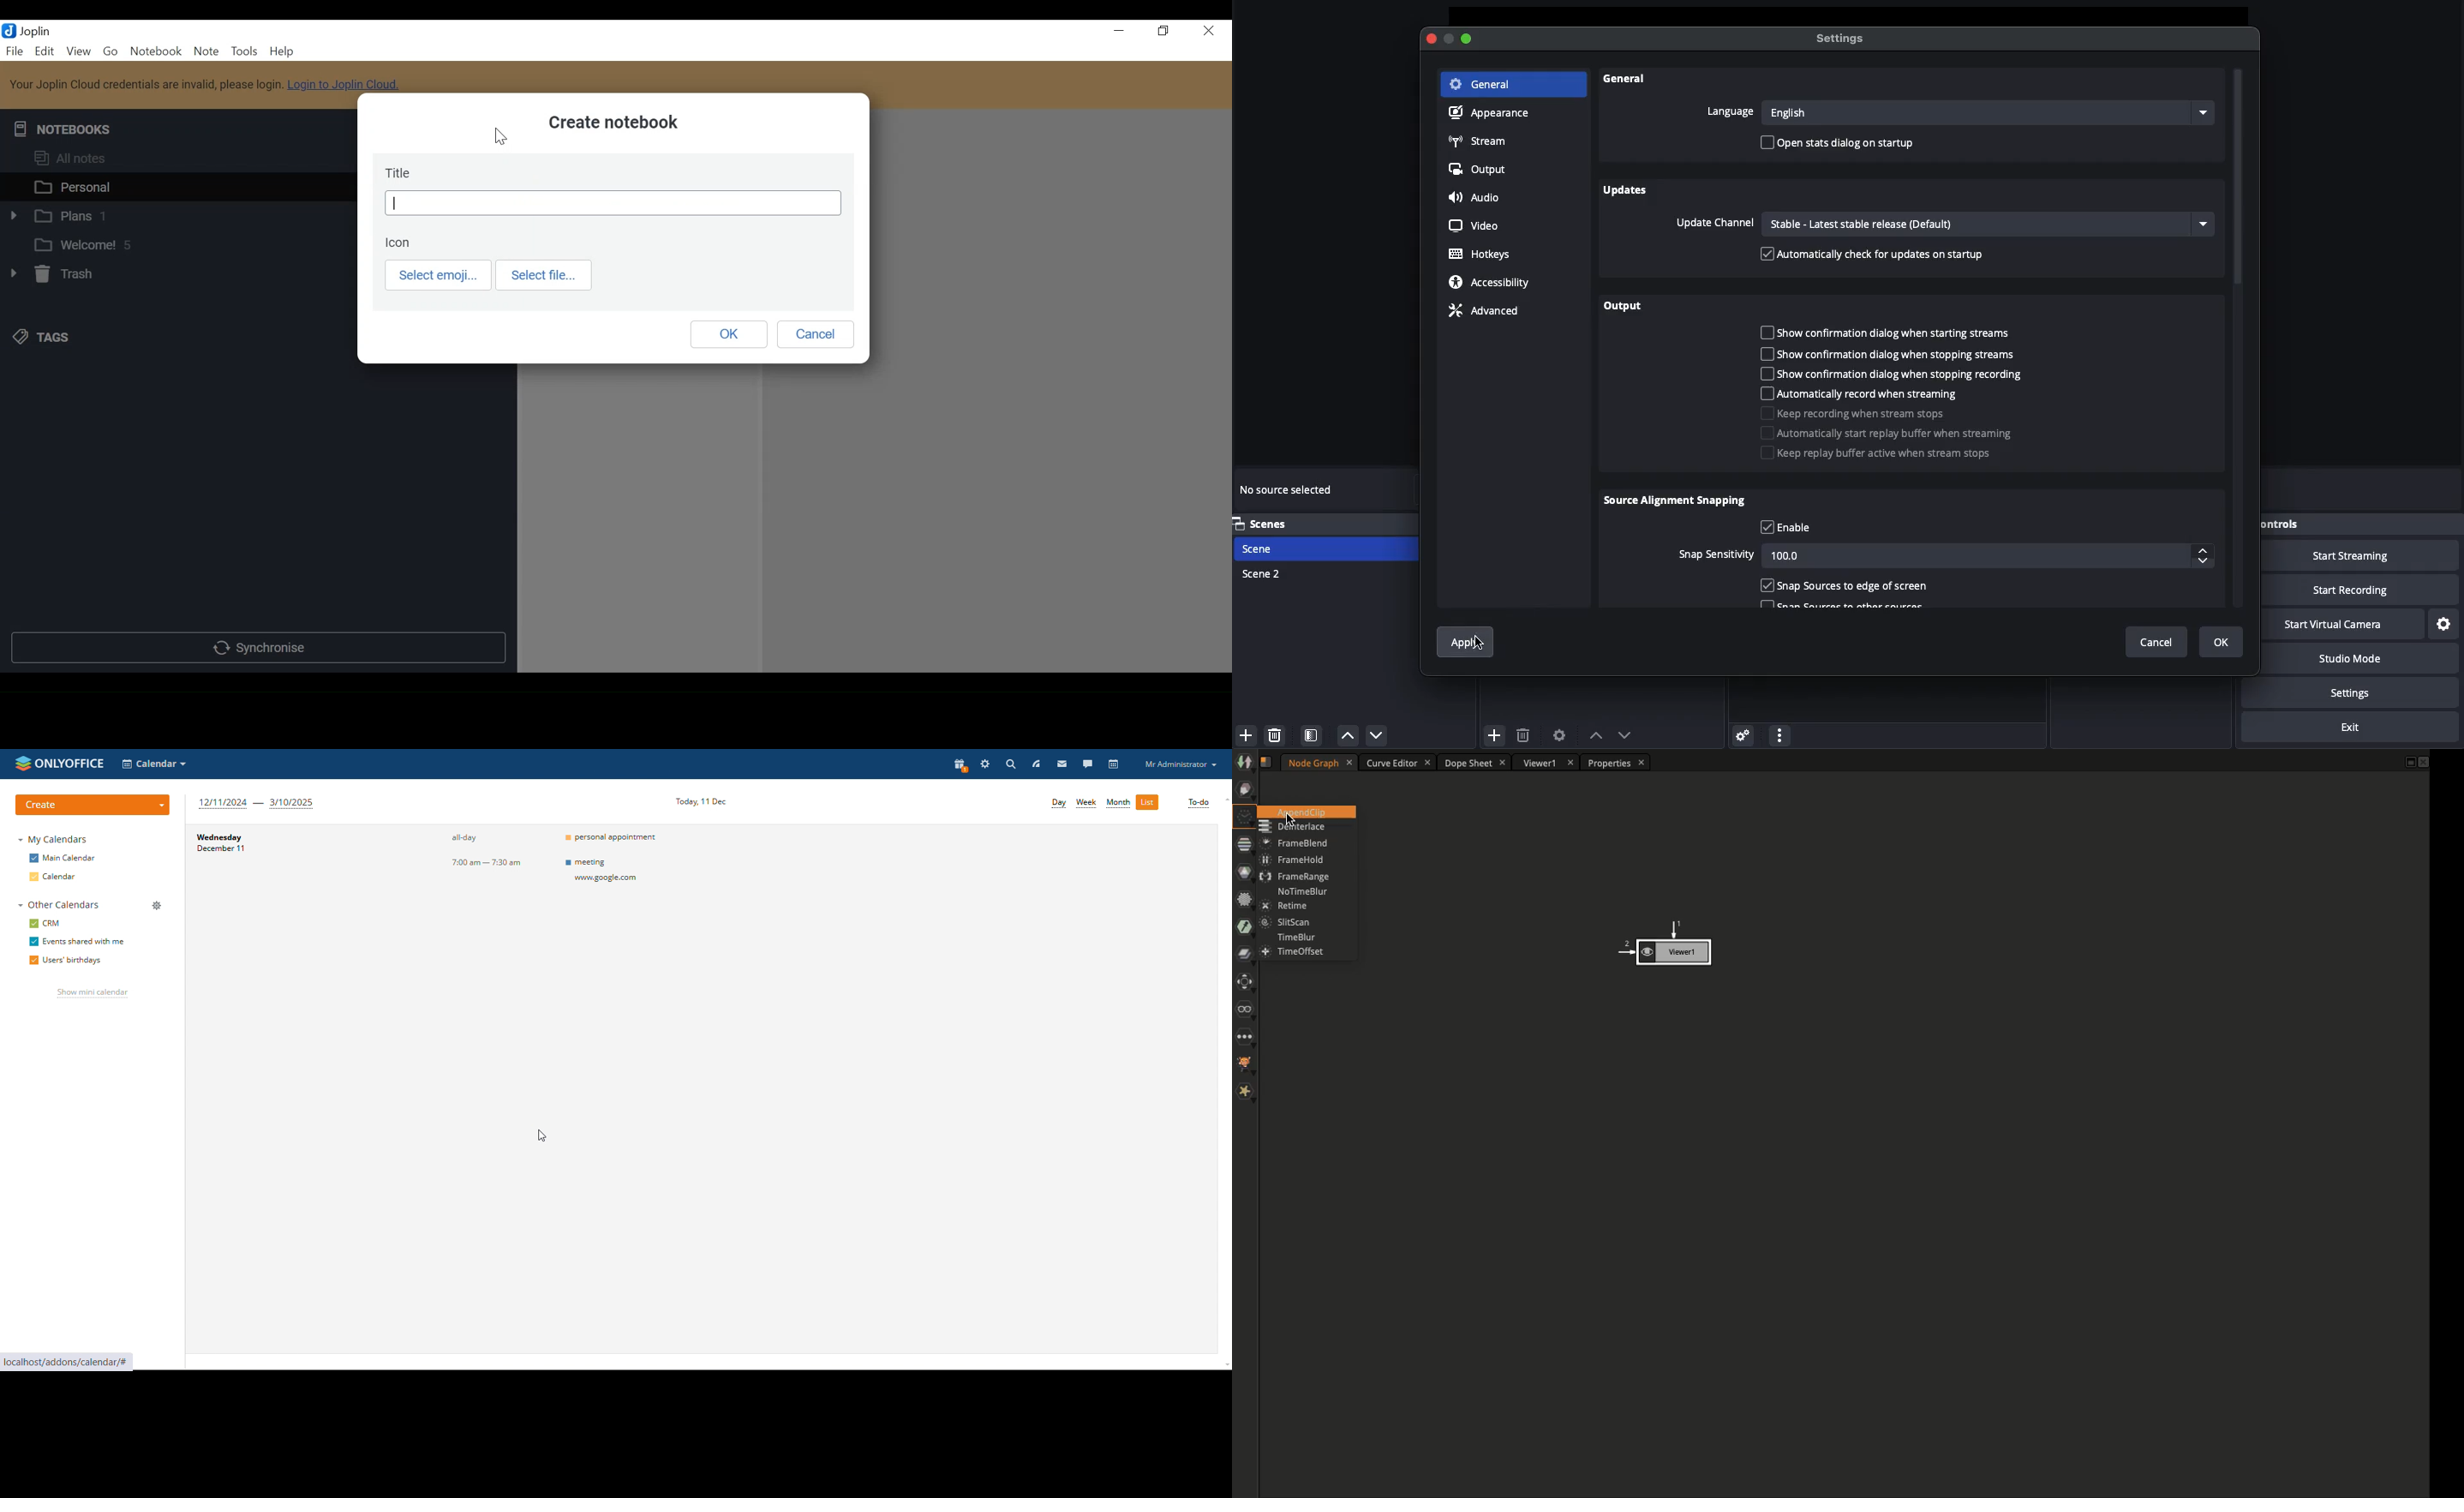  Describe the element at coordinates (1627, 83) in the screenshot. I see `General` at that location.